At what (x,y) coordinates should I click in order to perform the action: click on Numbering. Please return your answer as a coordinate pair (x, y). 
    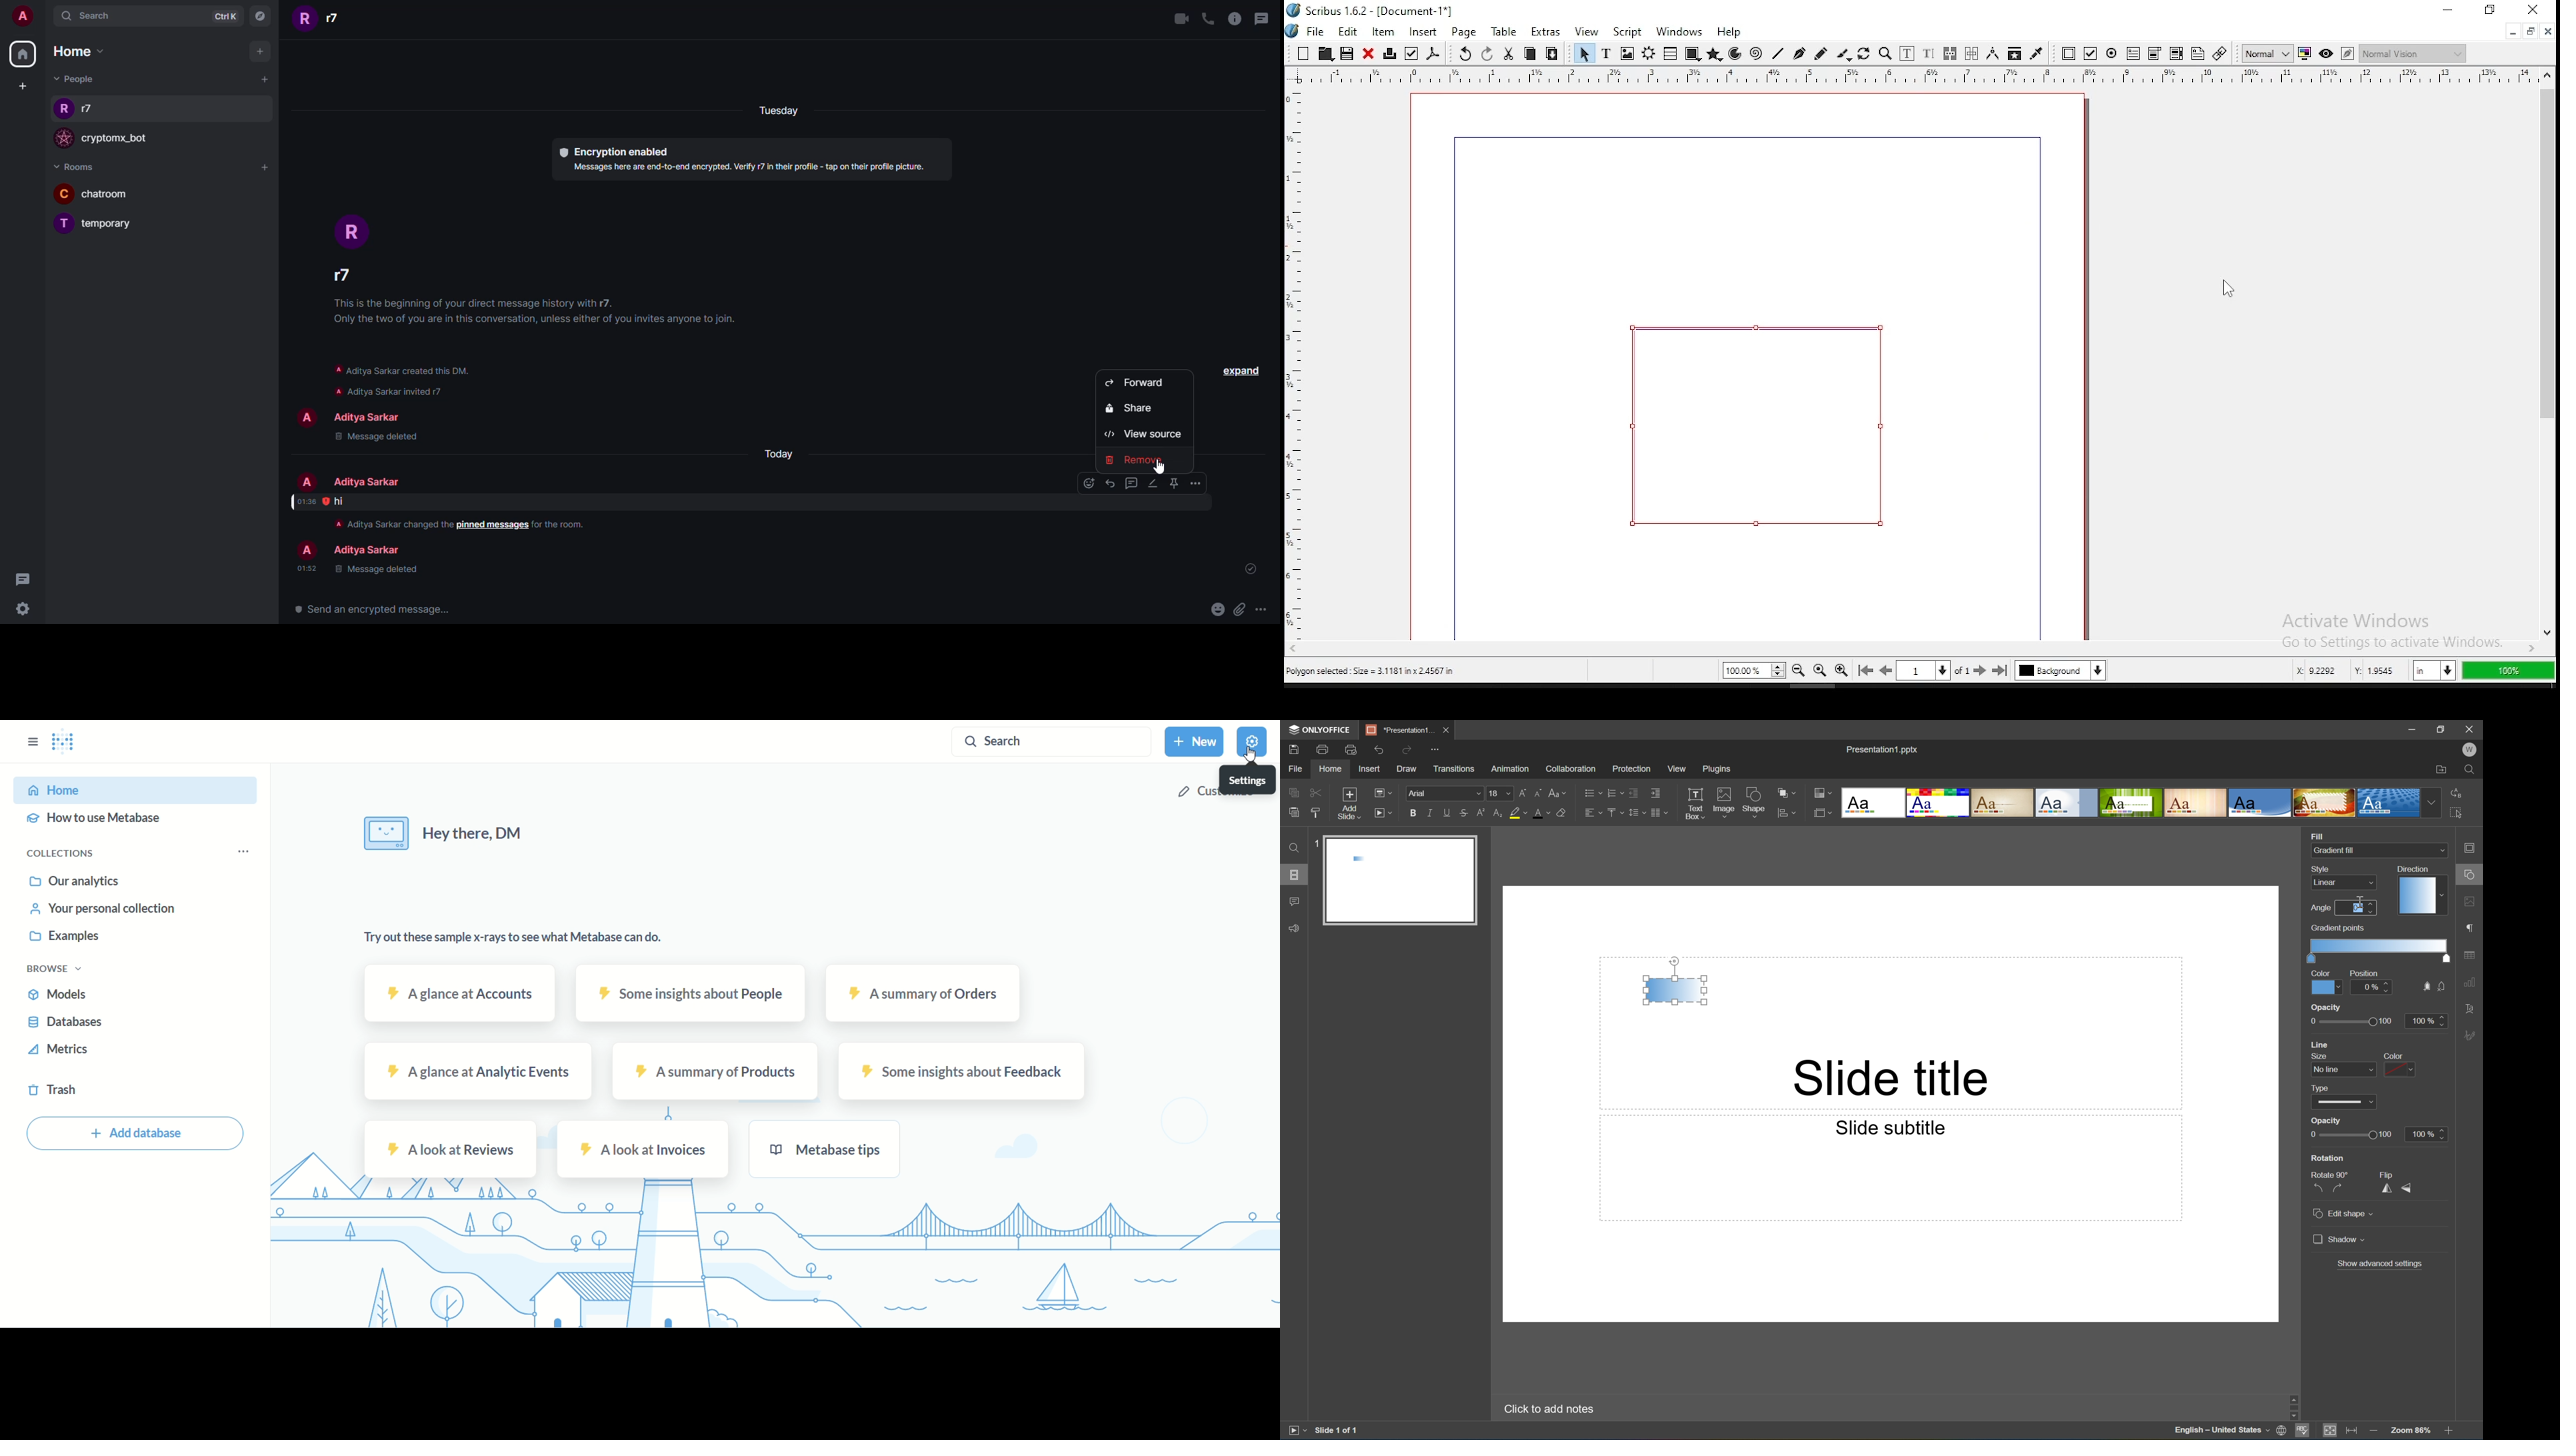
    Looking at the image, I should click on (1614, 792).